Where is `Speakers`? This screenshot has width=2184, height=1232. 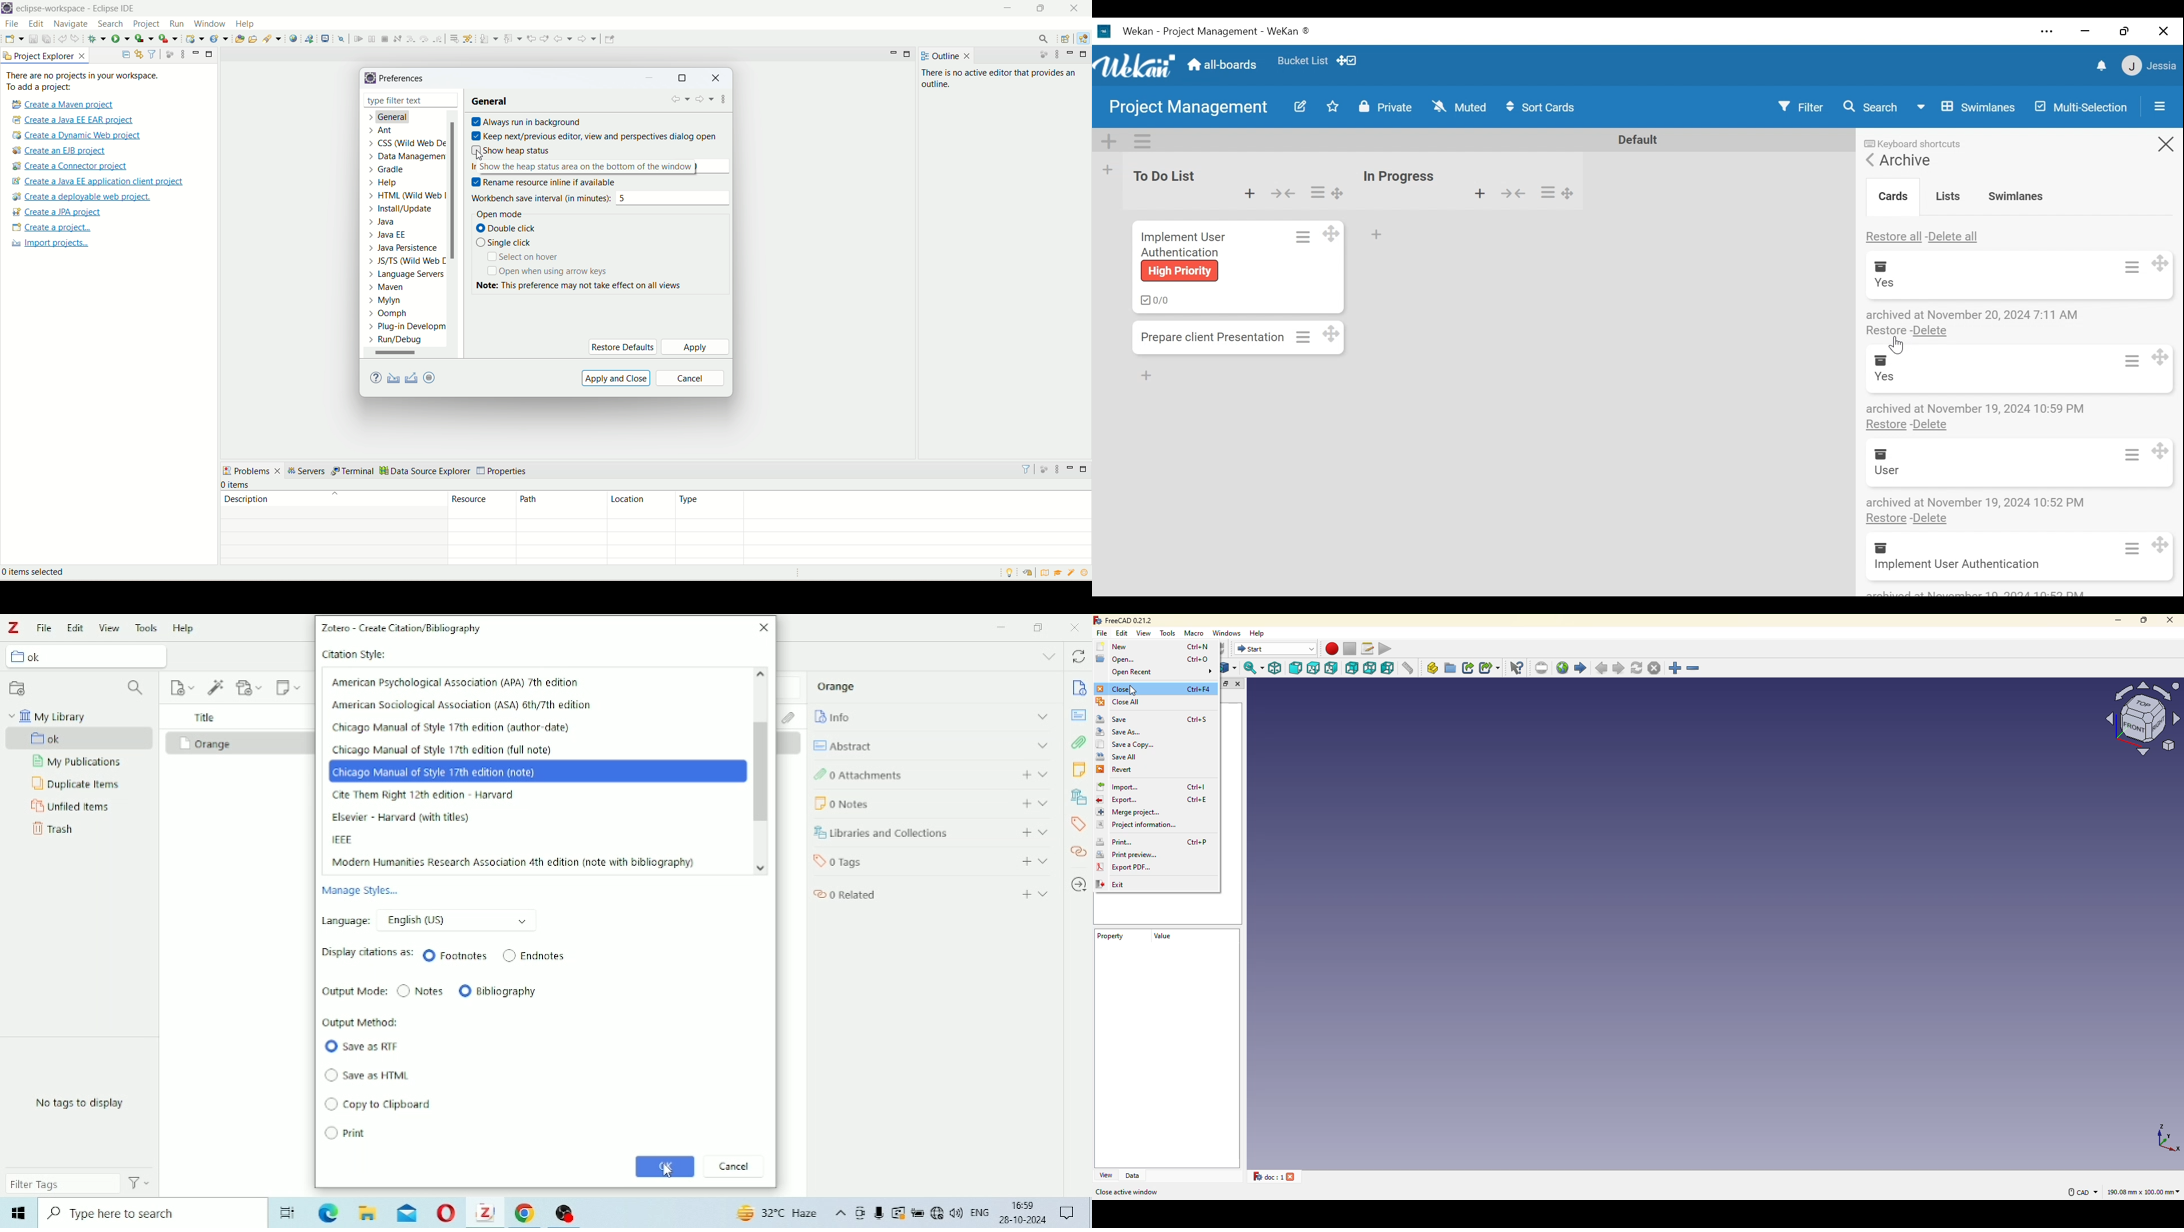
Speakers is located at coordinates (957, 1213).